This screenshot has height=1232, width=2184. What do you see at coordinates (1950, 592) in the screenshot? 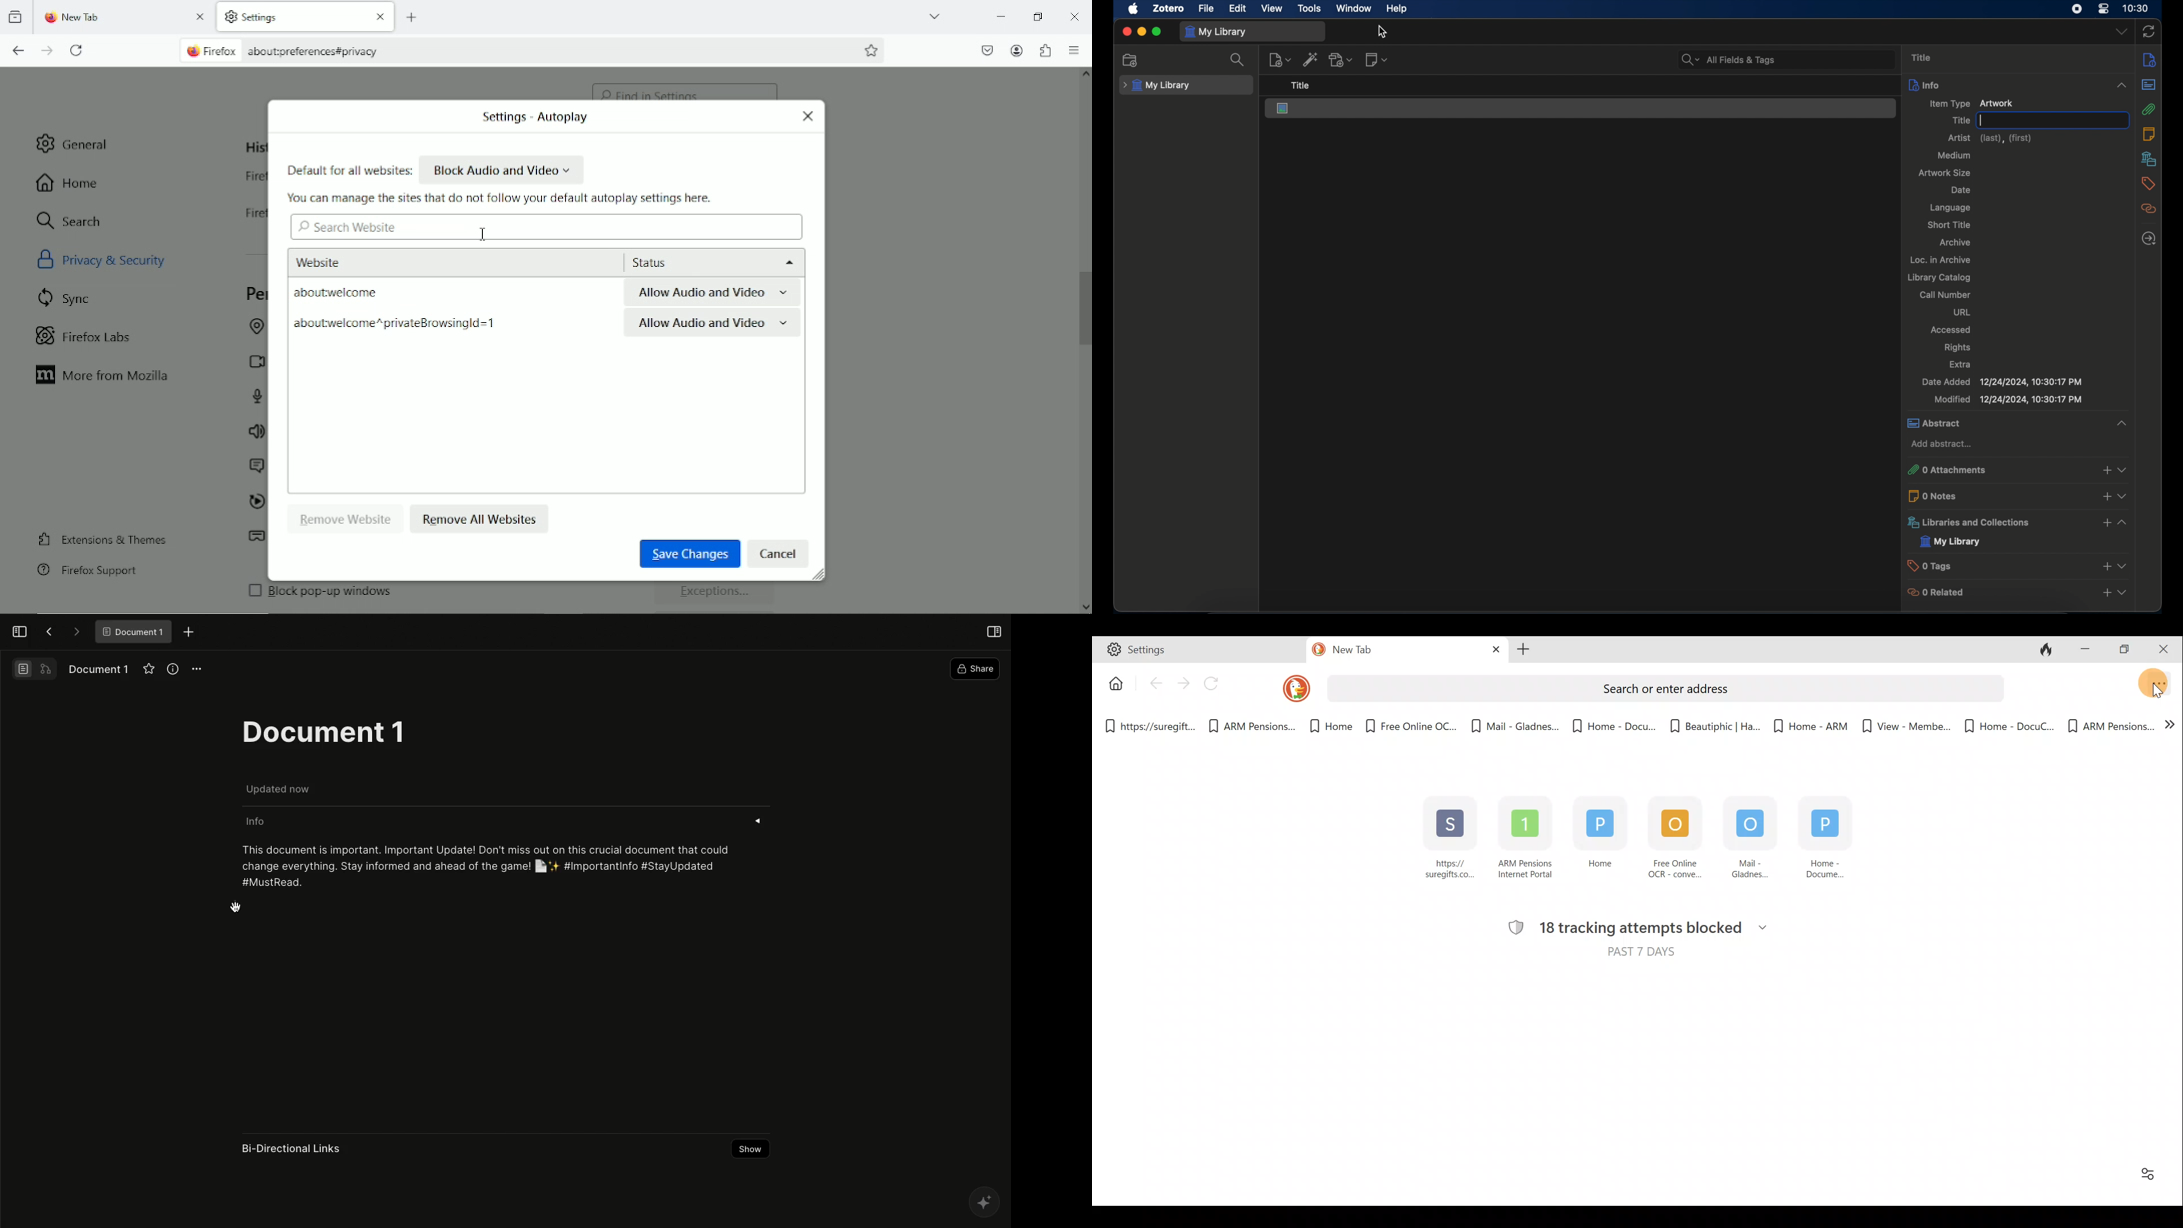
I see `0 related` at bounding box center [1950, 592].